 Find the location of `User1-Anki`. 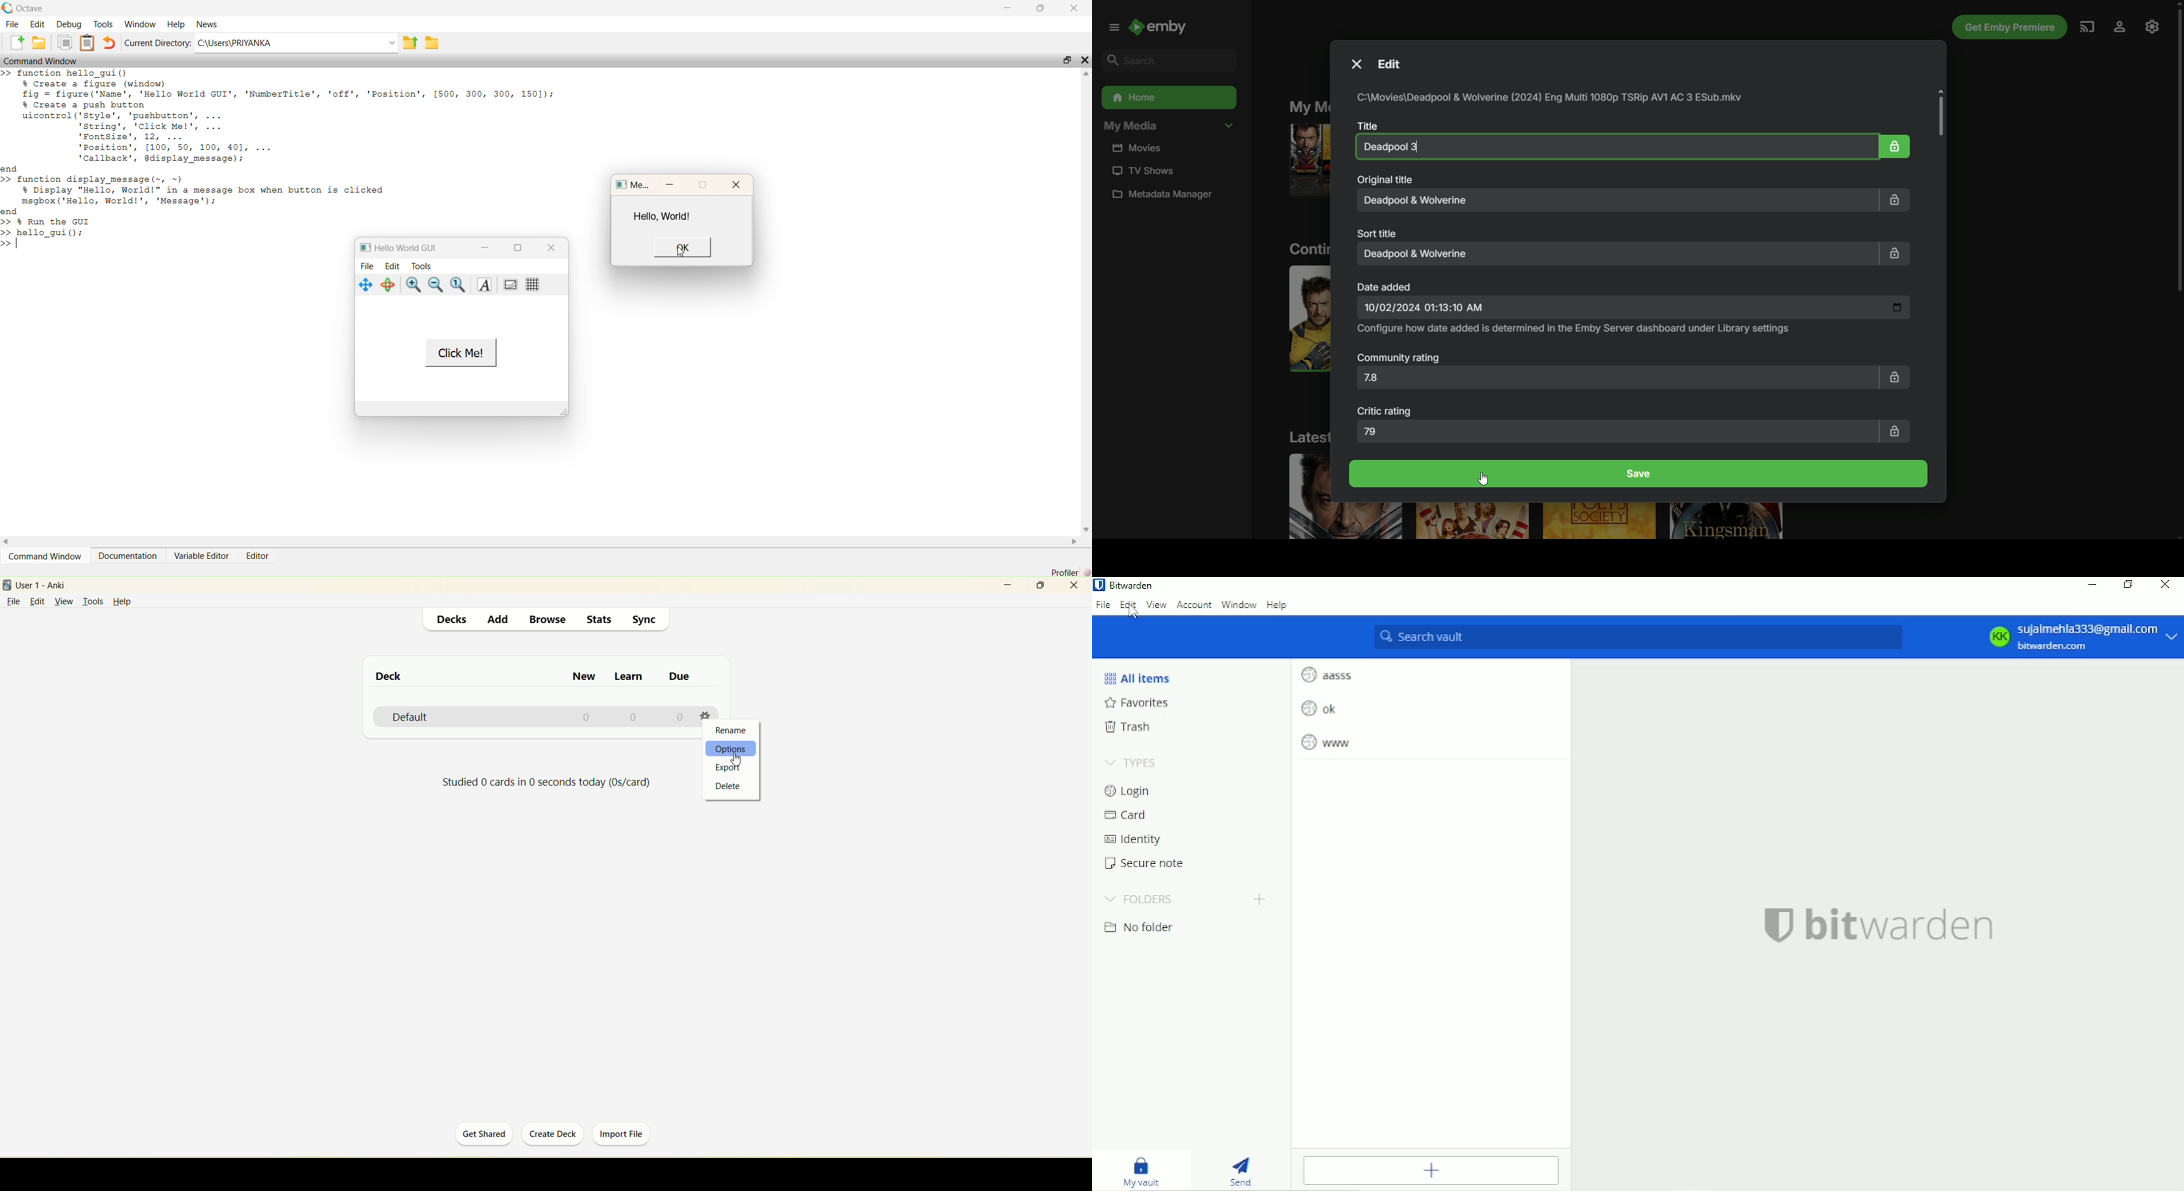

User1-Anki is located at coordinates (49, 586).